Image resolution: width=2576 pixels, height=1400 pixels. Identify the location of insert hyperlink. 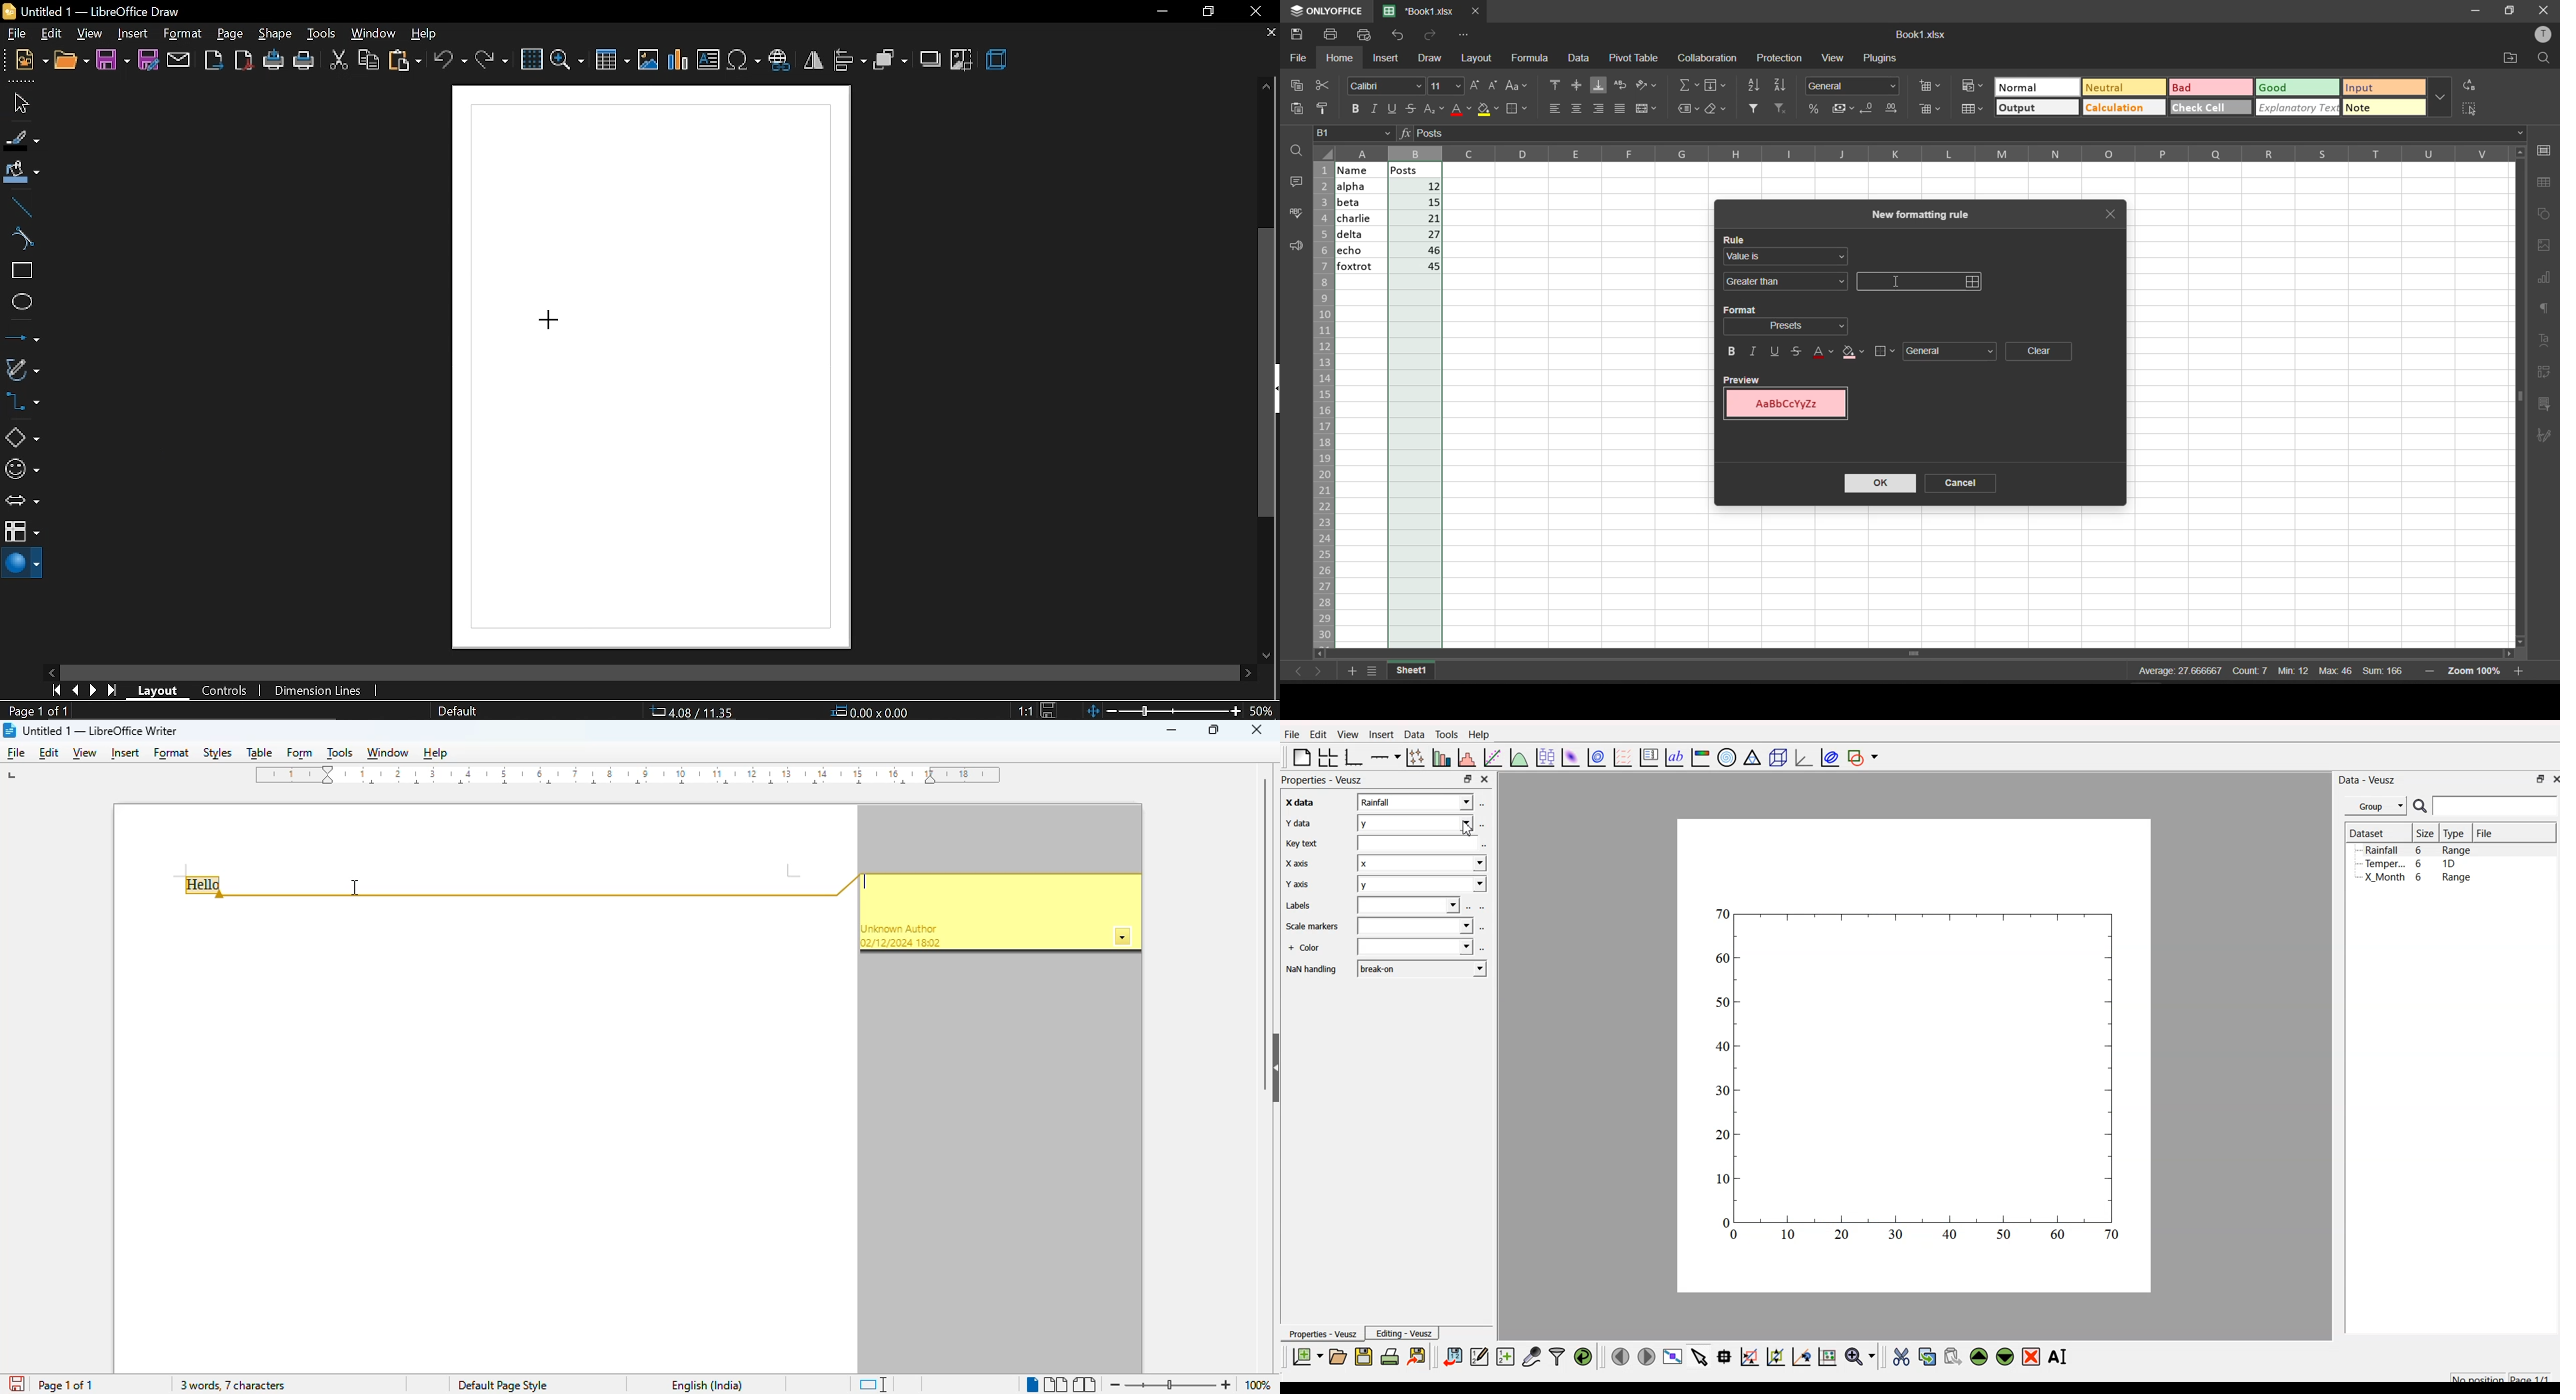
(782, 60).